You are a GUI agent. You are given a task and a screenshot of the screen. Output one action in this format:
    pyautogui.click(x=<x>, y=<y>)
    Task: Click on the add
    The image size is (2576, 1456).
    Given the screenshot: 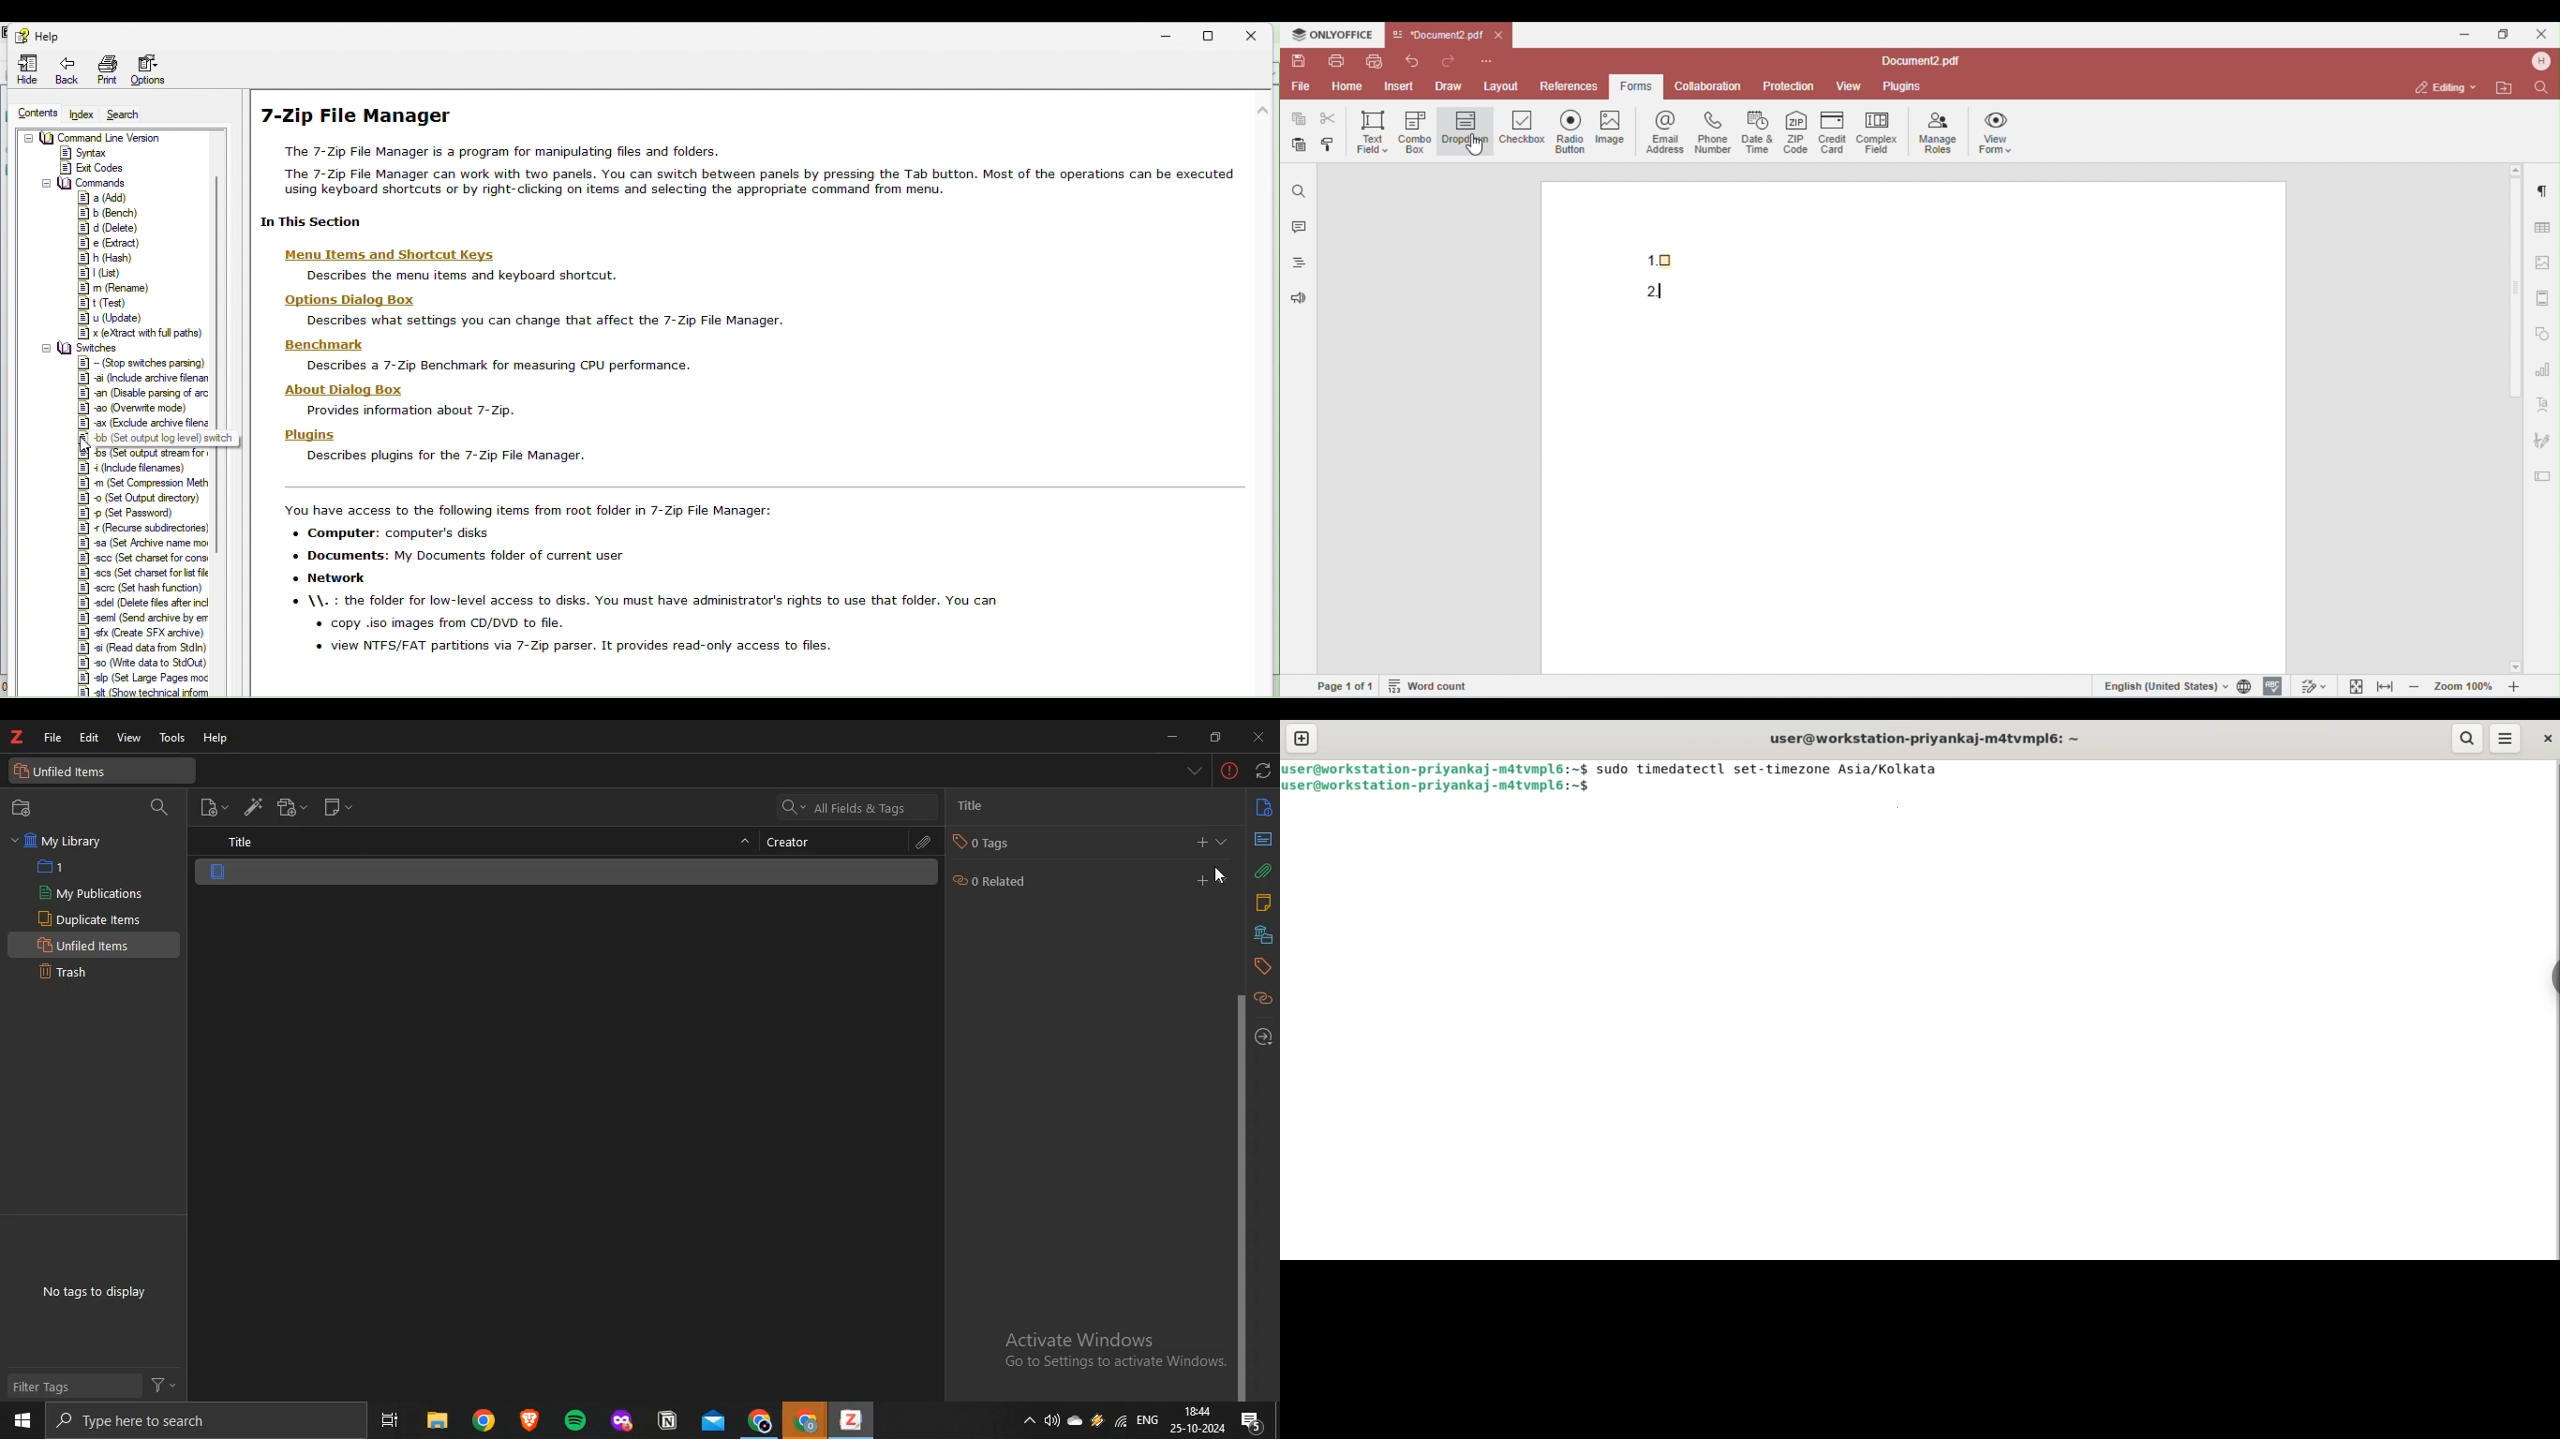 What is the action you would take?
    pyautogui.click(x=1202, y=903)
    